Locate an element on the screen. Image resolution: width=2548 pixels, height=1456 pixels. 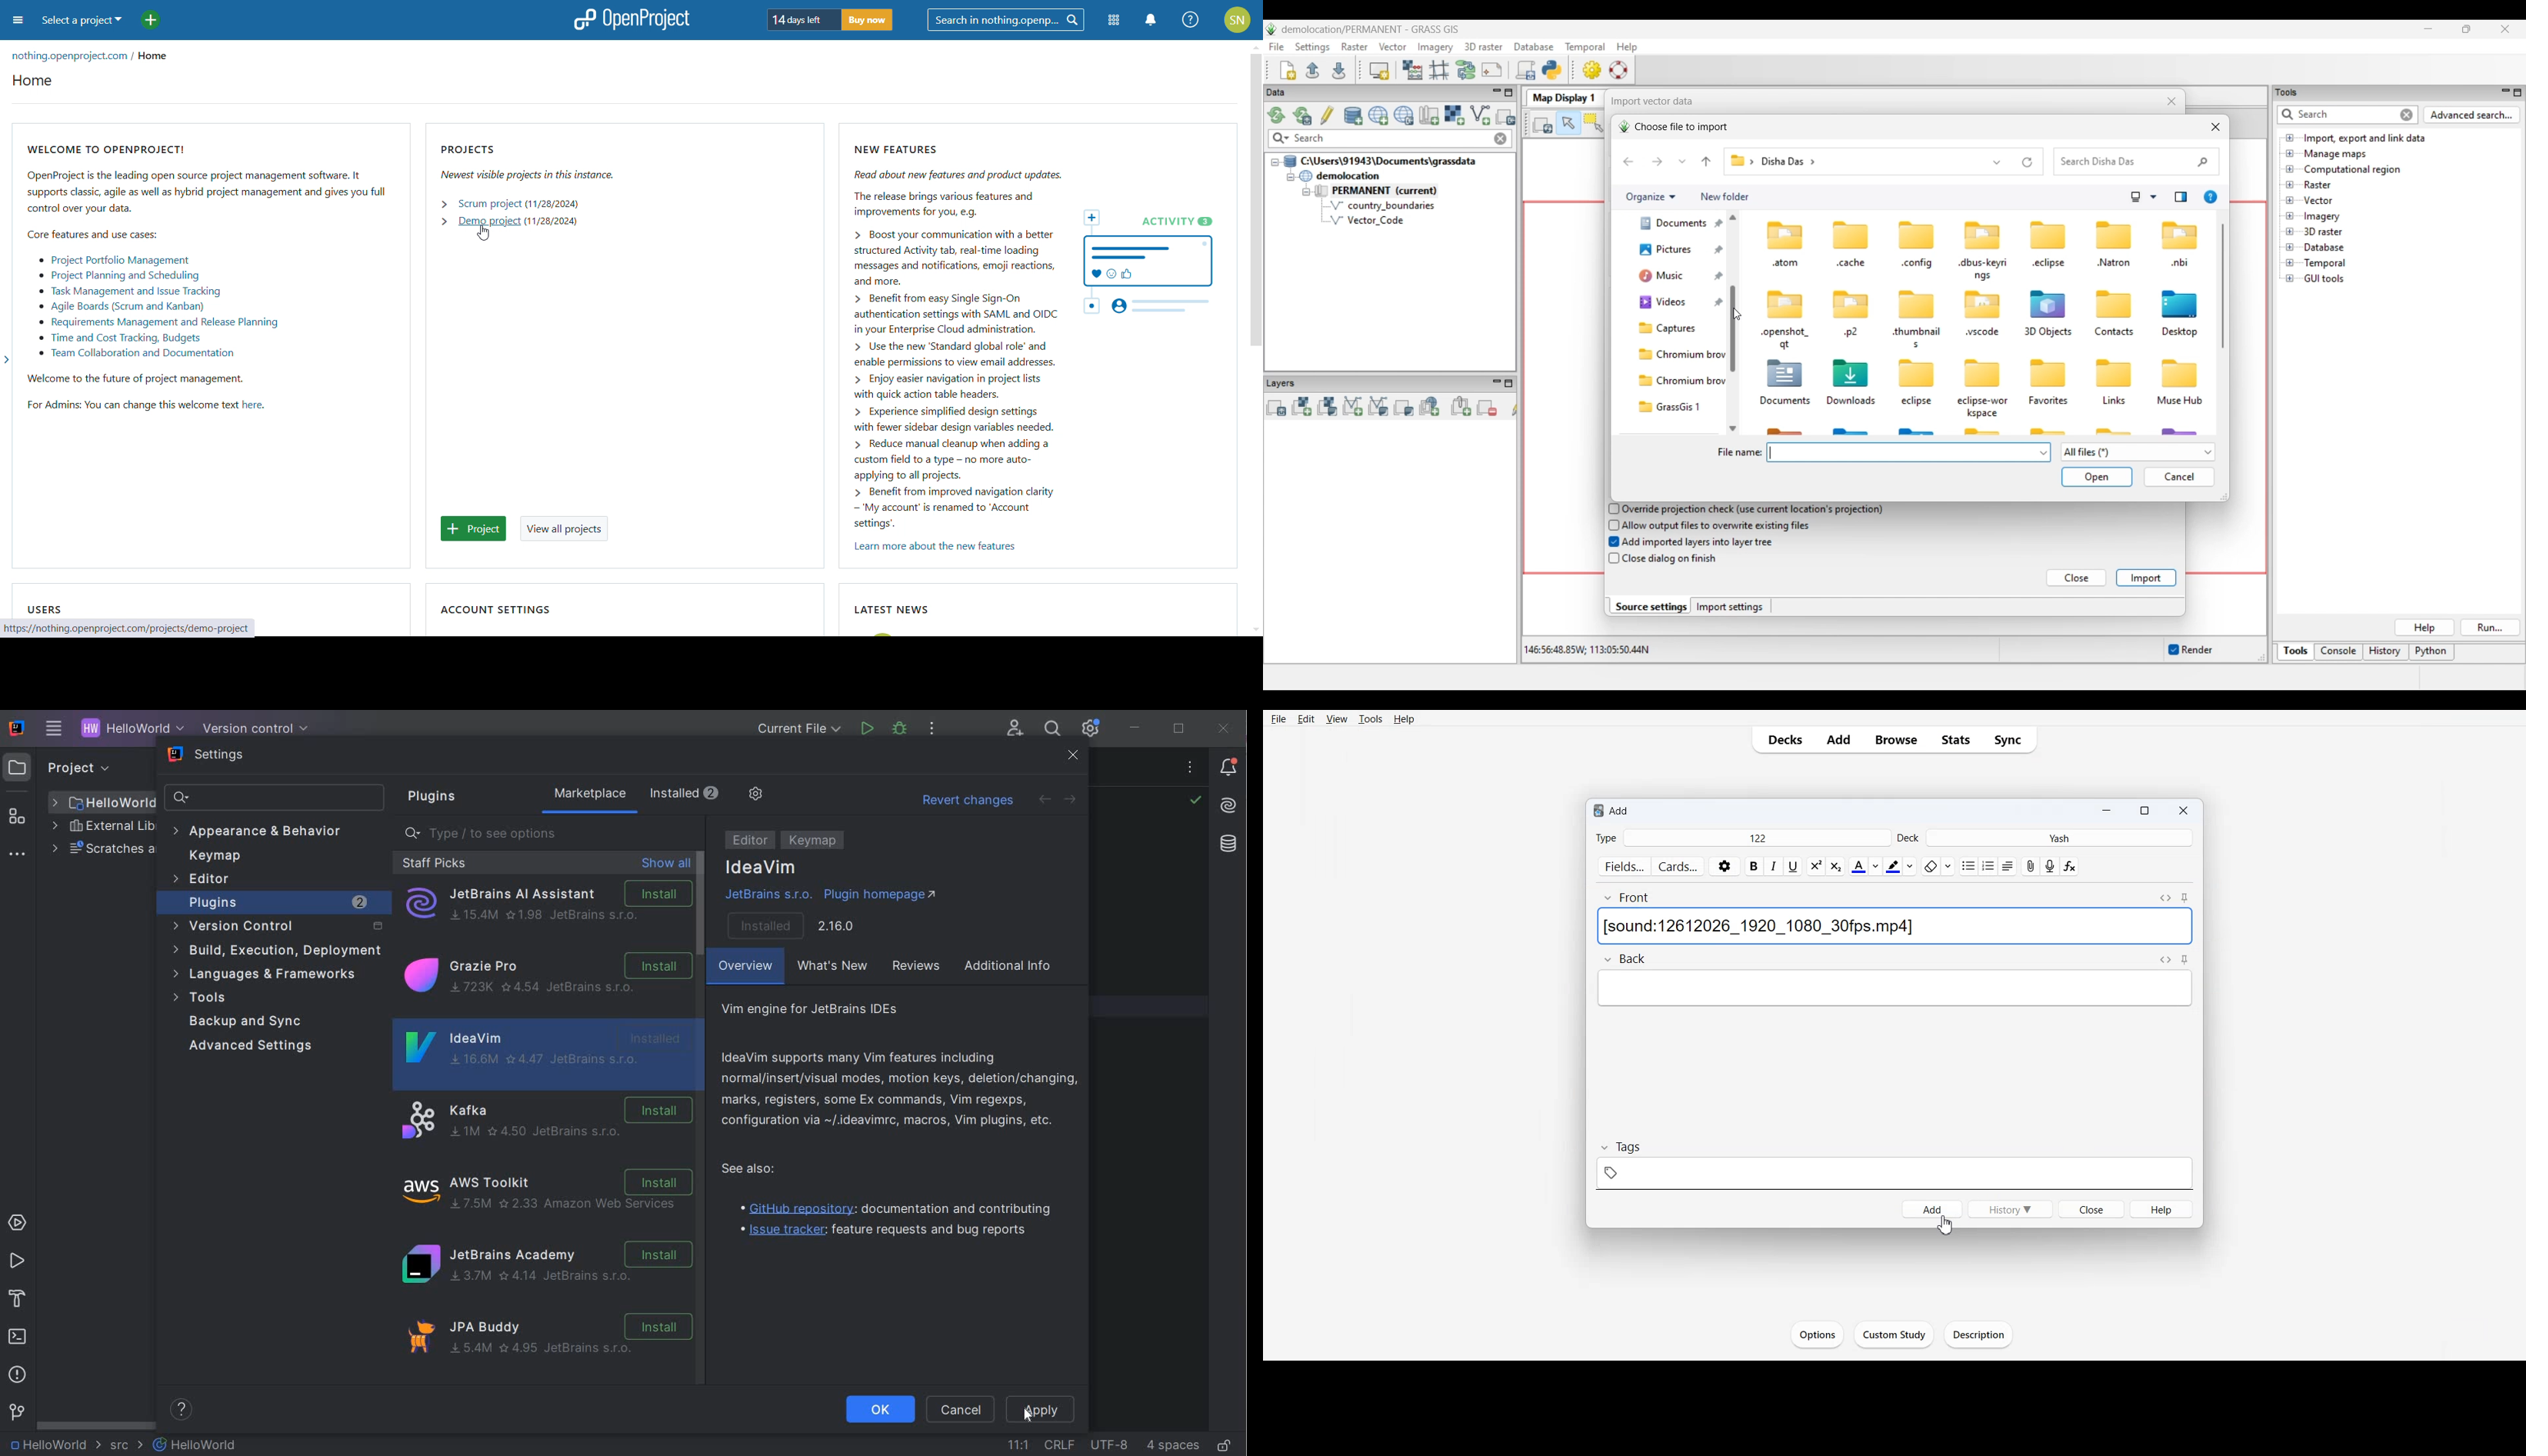
Subscript is located at coordinates (1816, 866).